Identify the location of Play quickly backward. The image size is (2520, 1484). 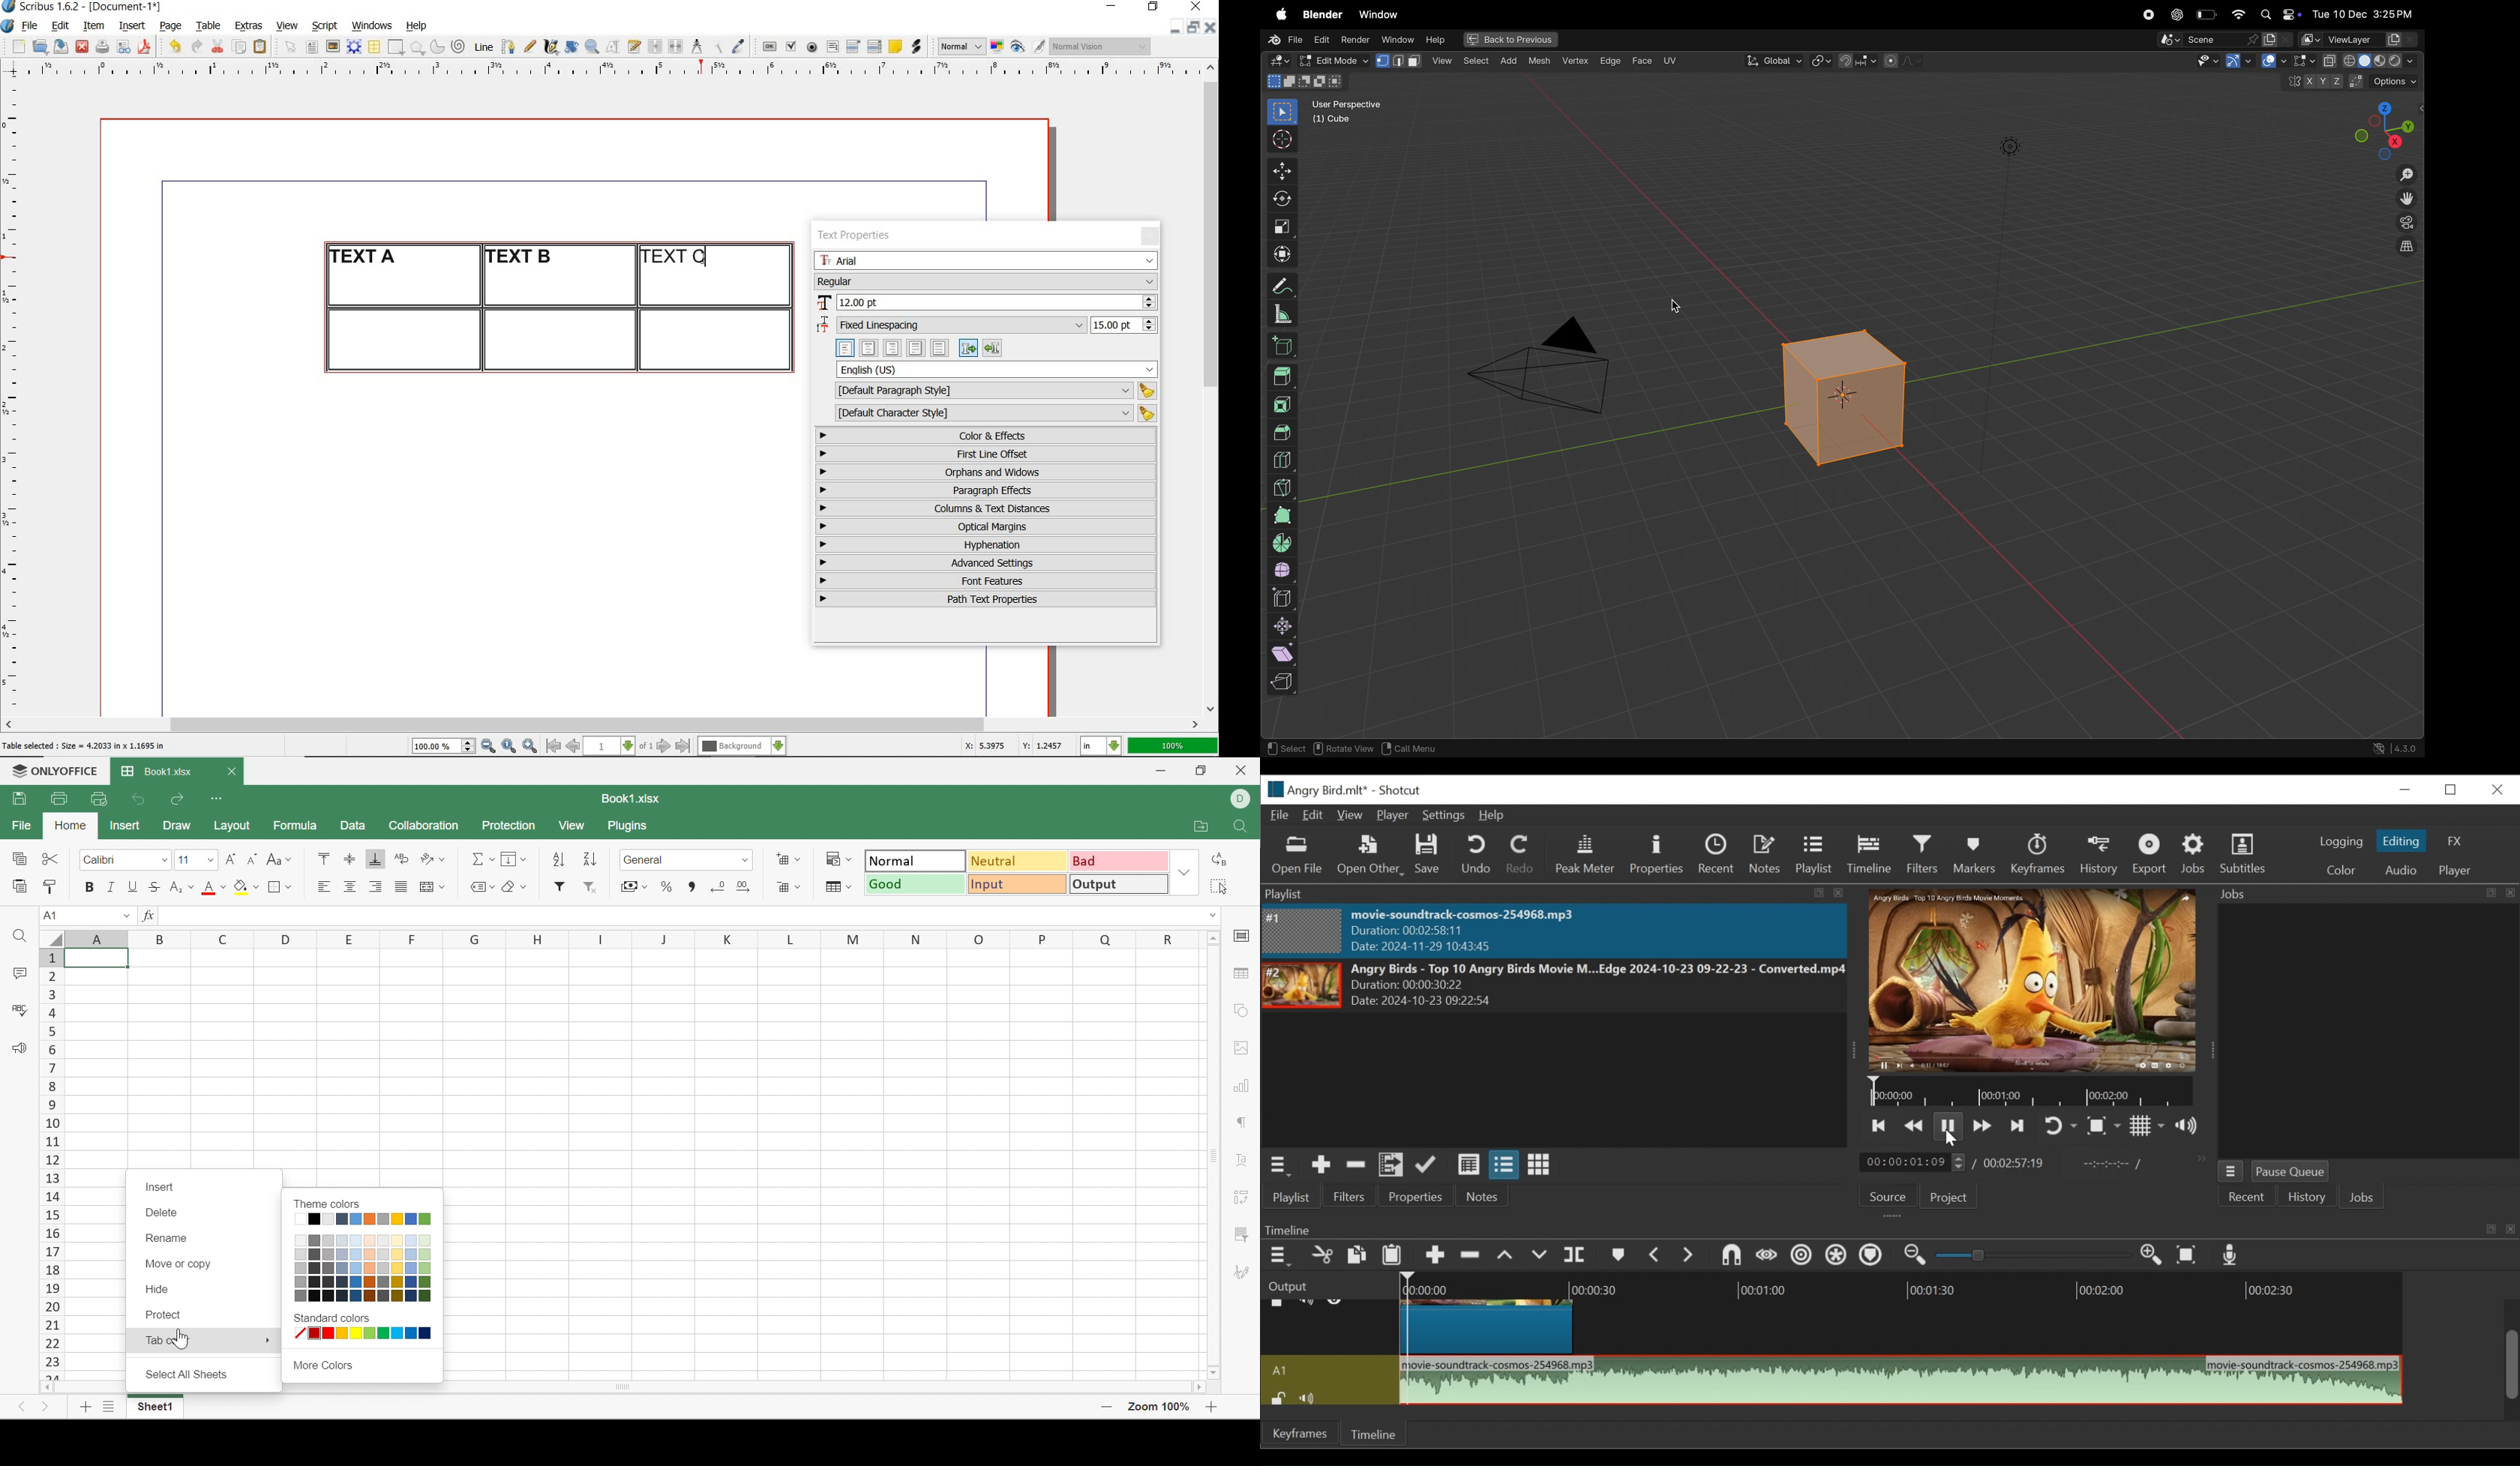
(1916, 1126).